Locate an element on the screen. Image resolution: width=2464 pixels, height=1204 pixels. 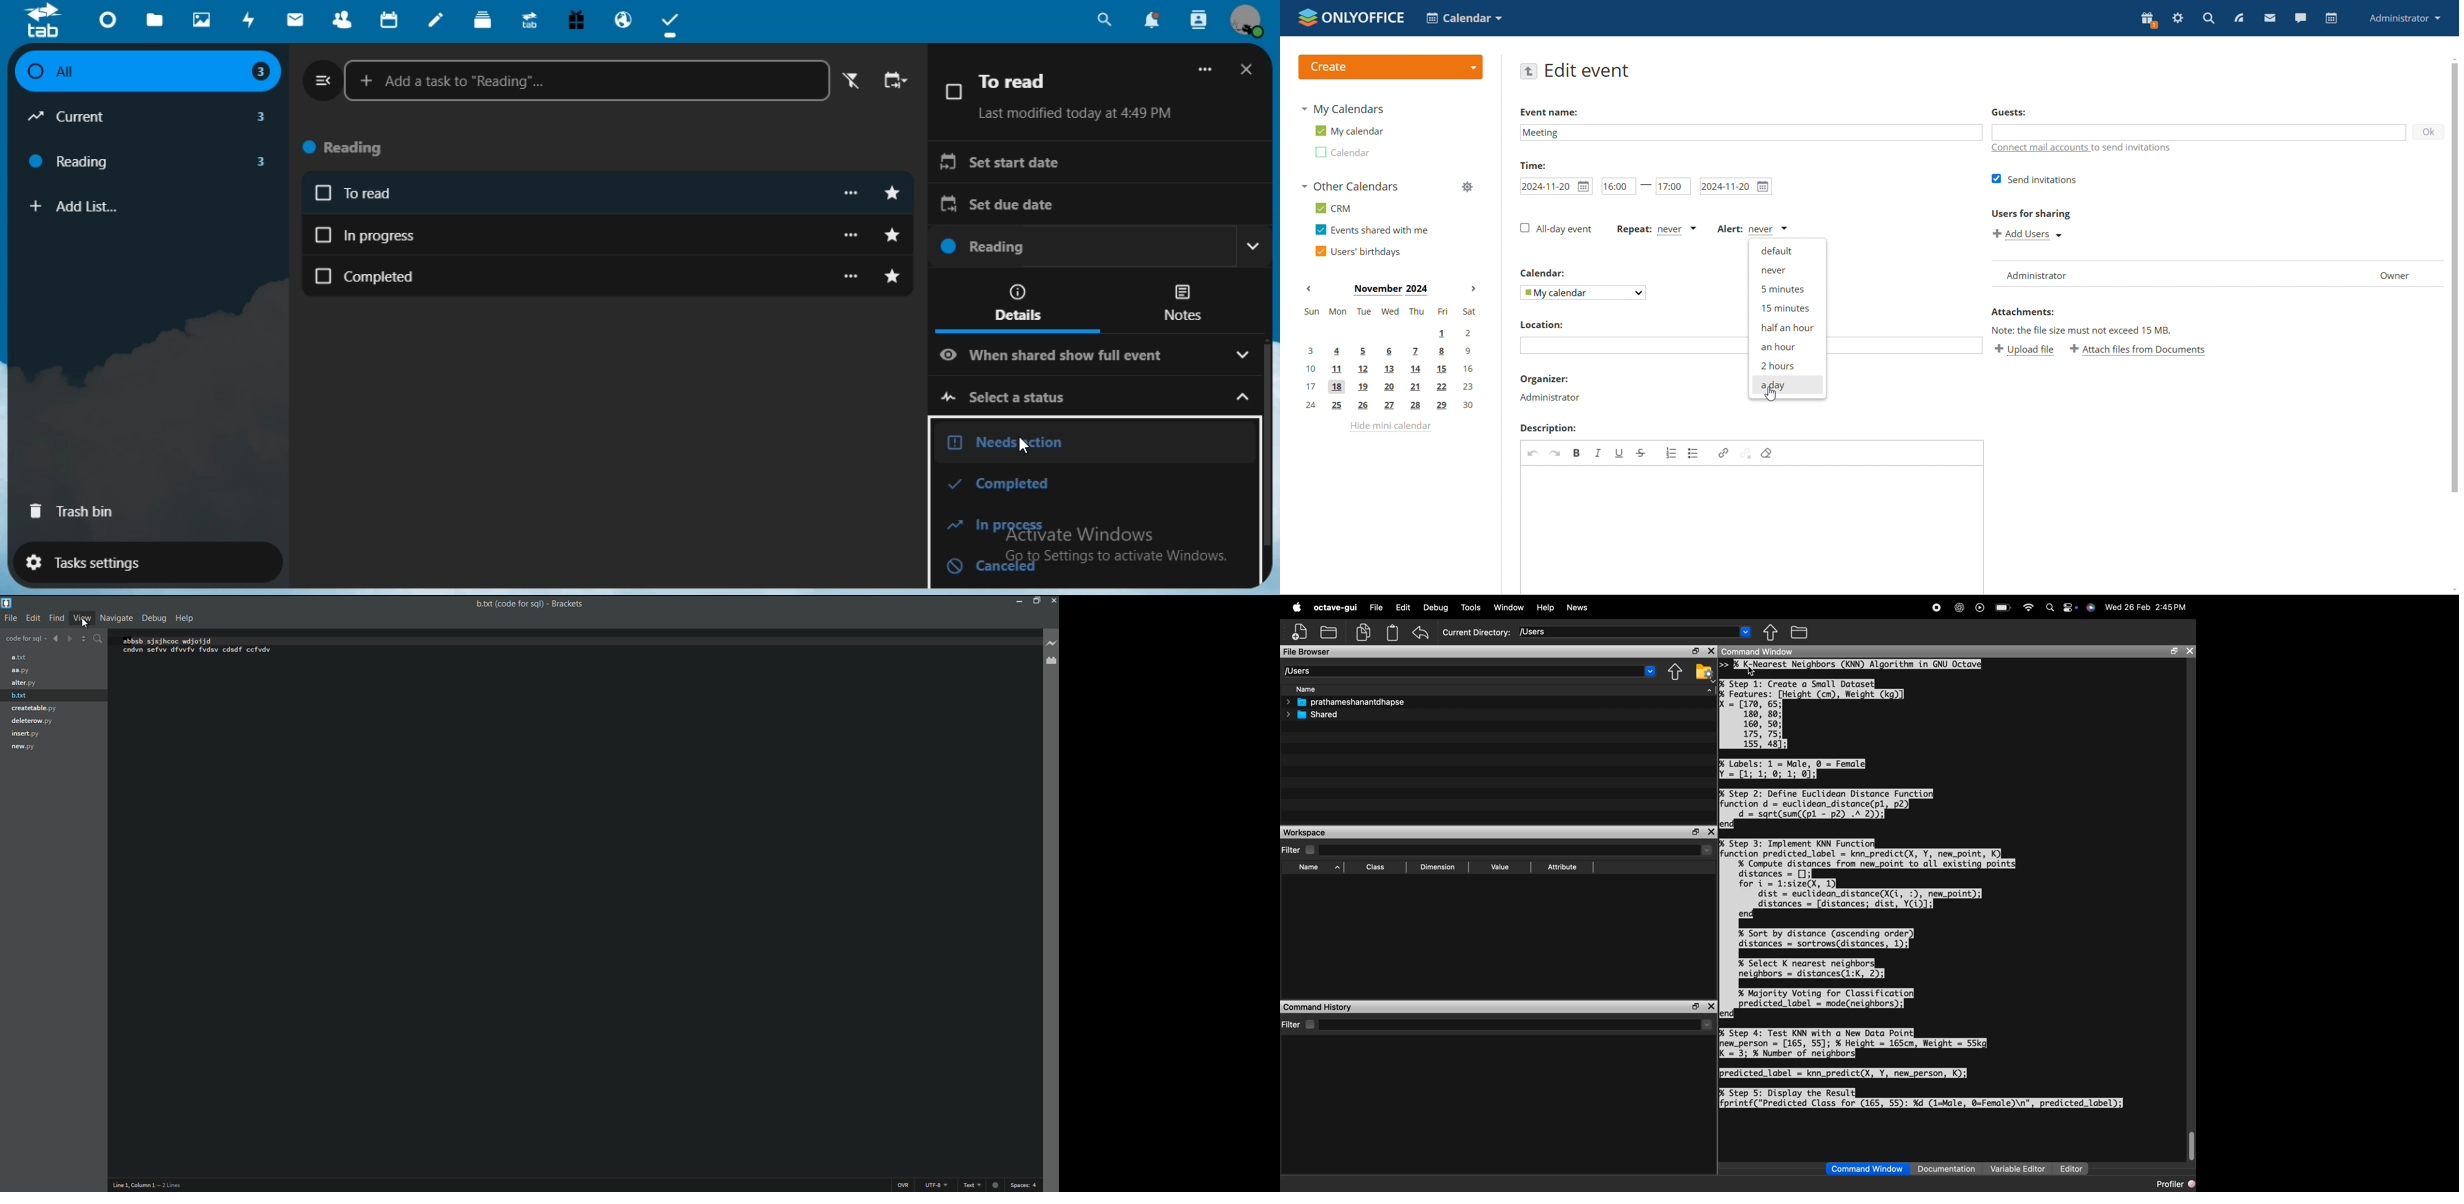
more is located at coordinates (854, 193).